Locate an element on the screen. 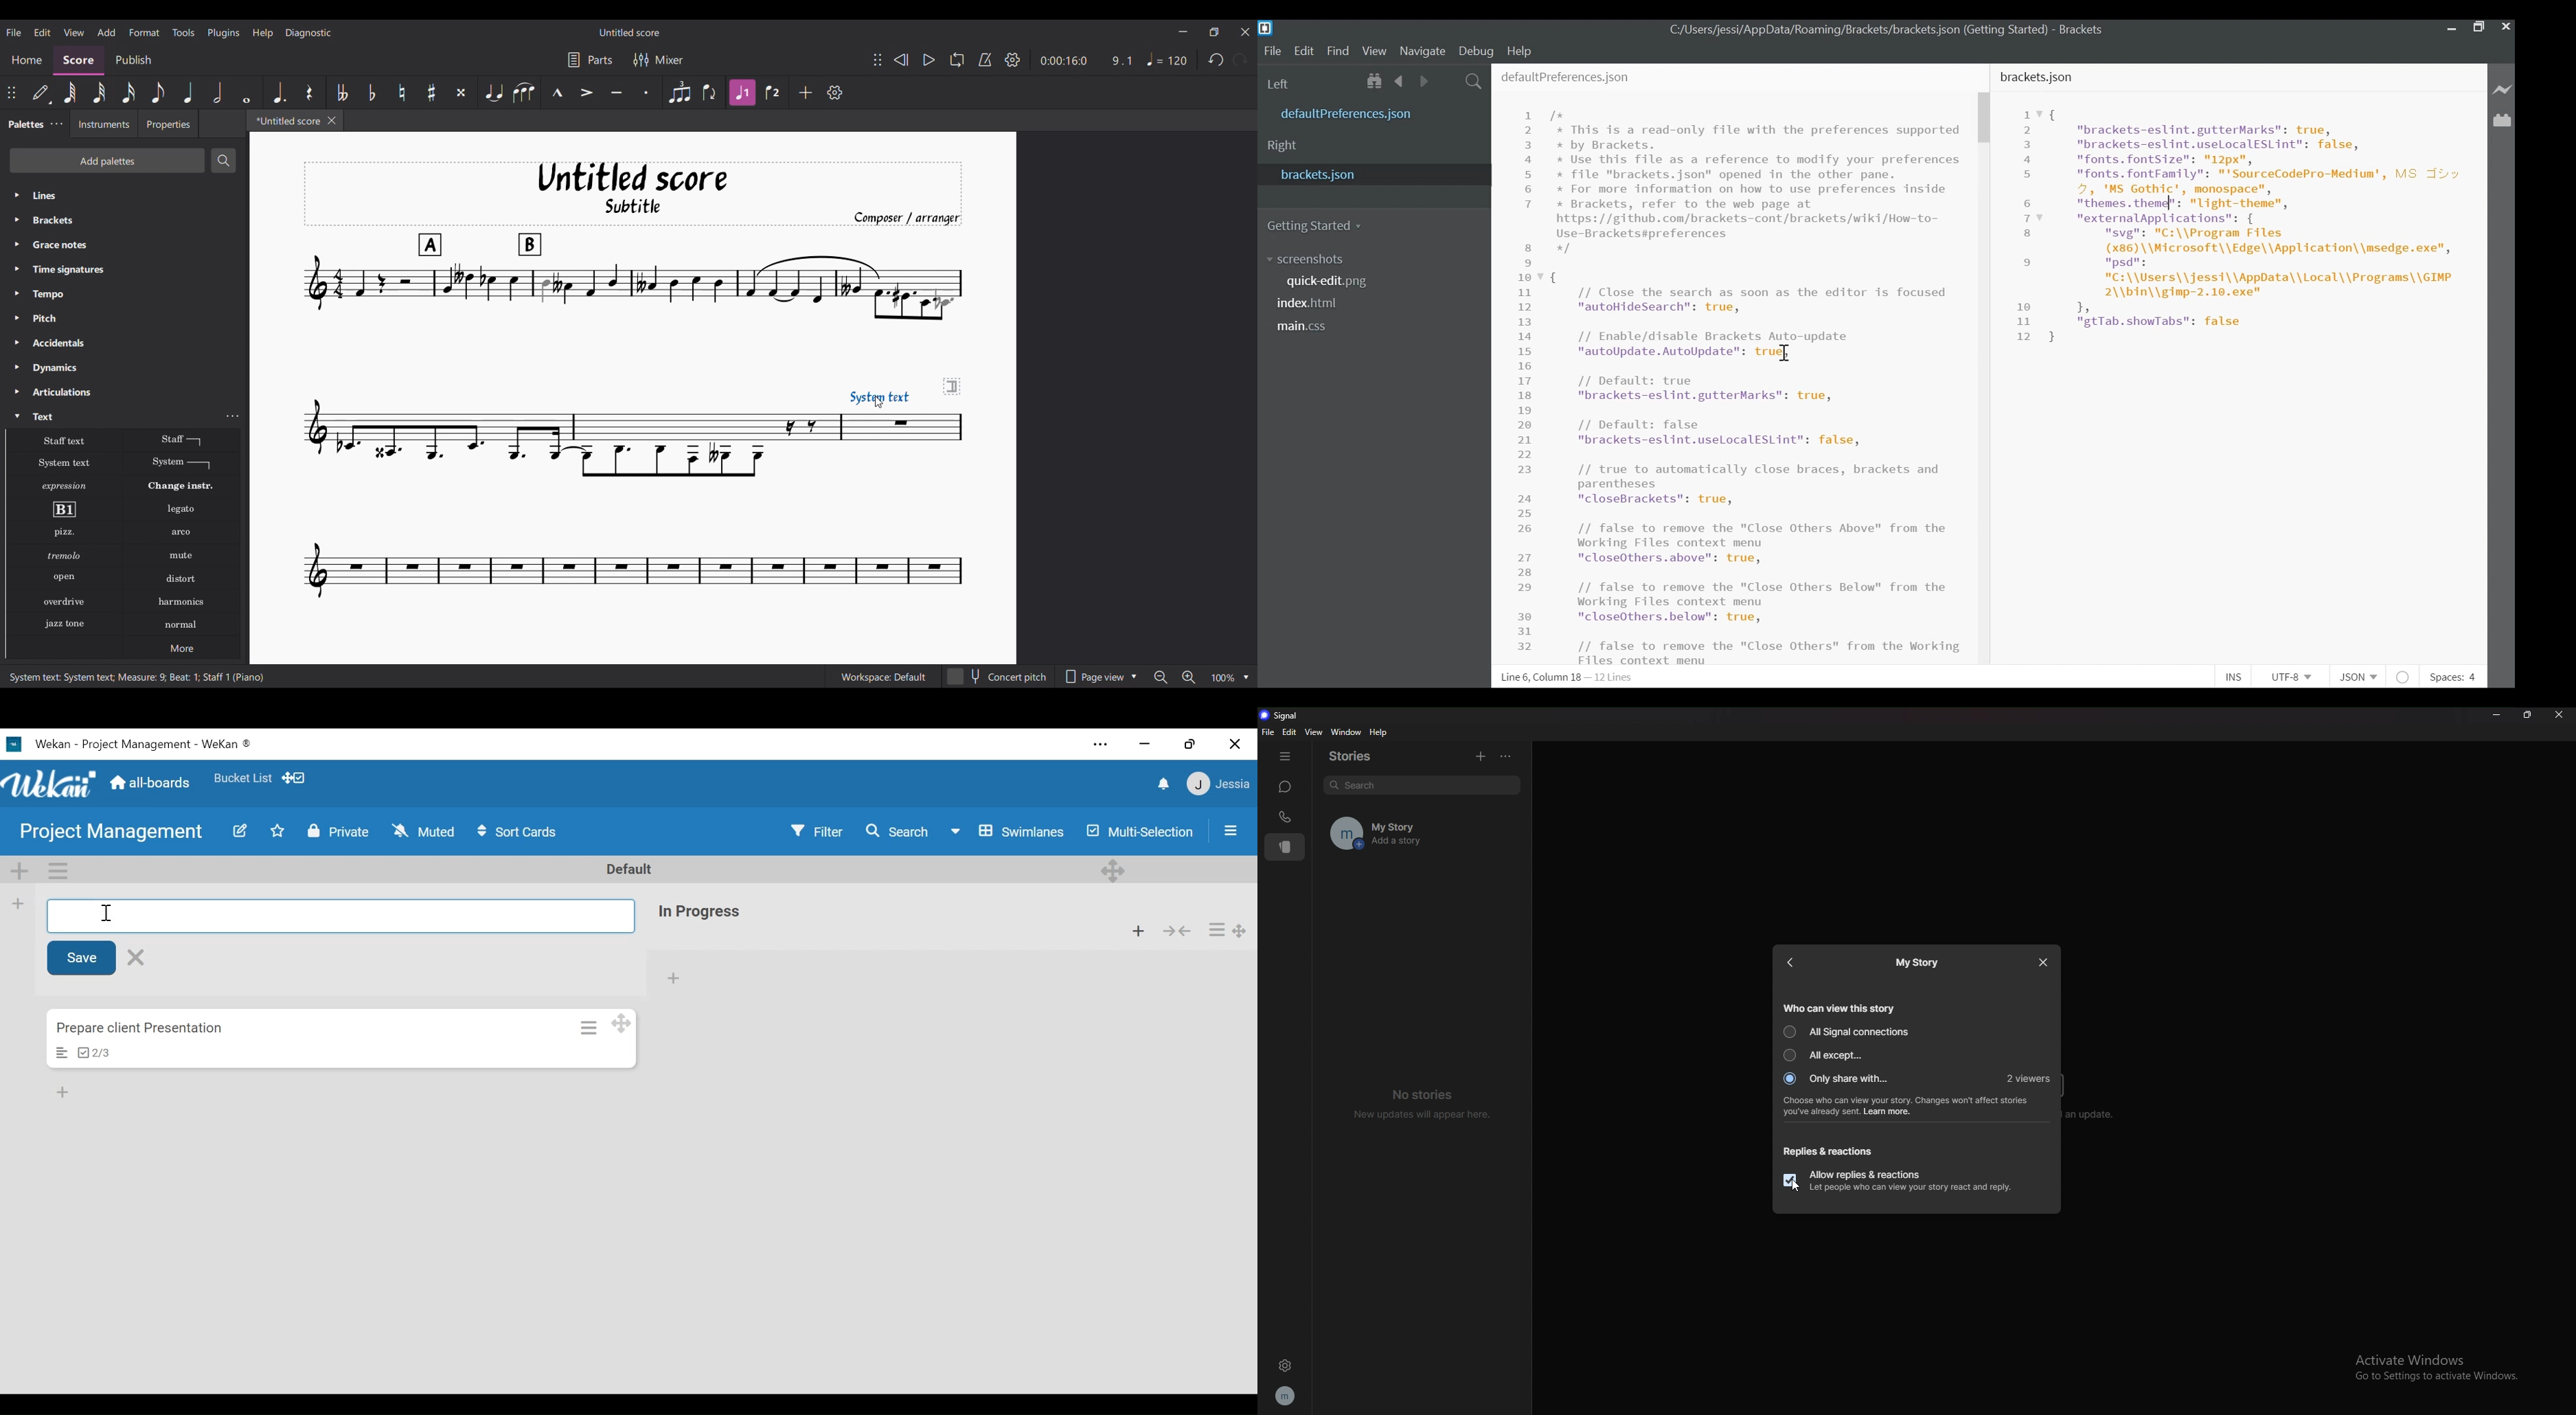 The height and width of the screenshot is (1428, 2576). Brackets is located at coordinates (124, 220).